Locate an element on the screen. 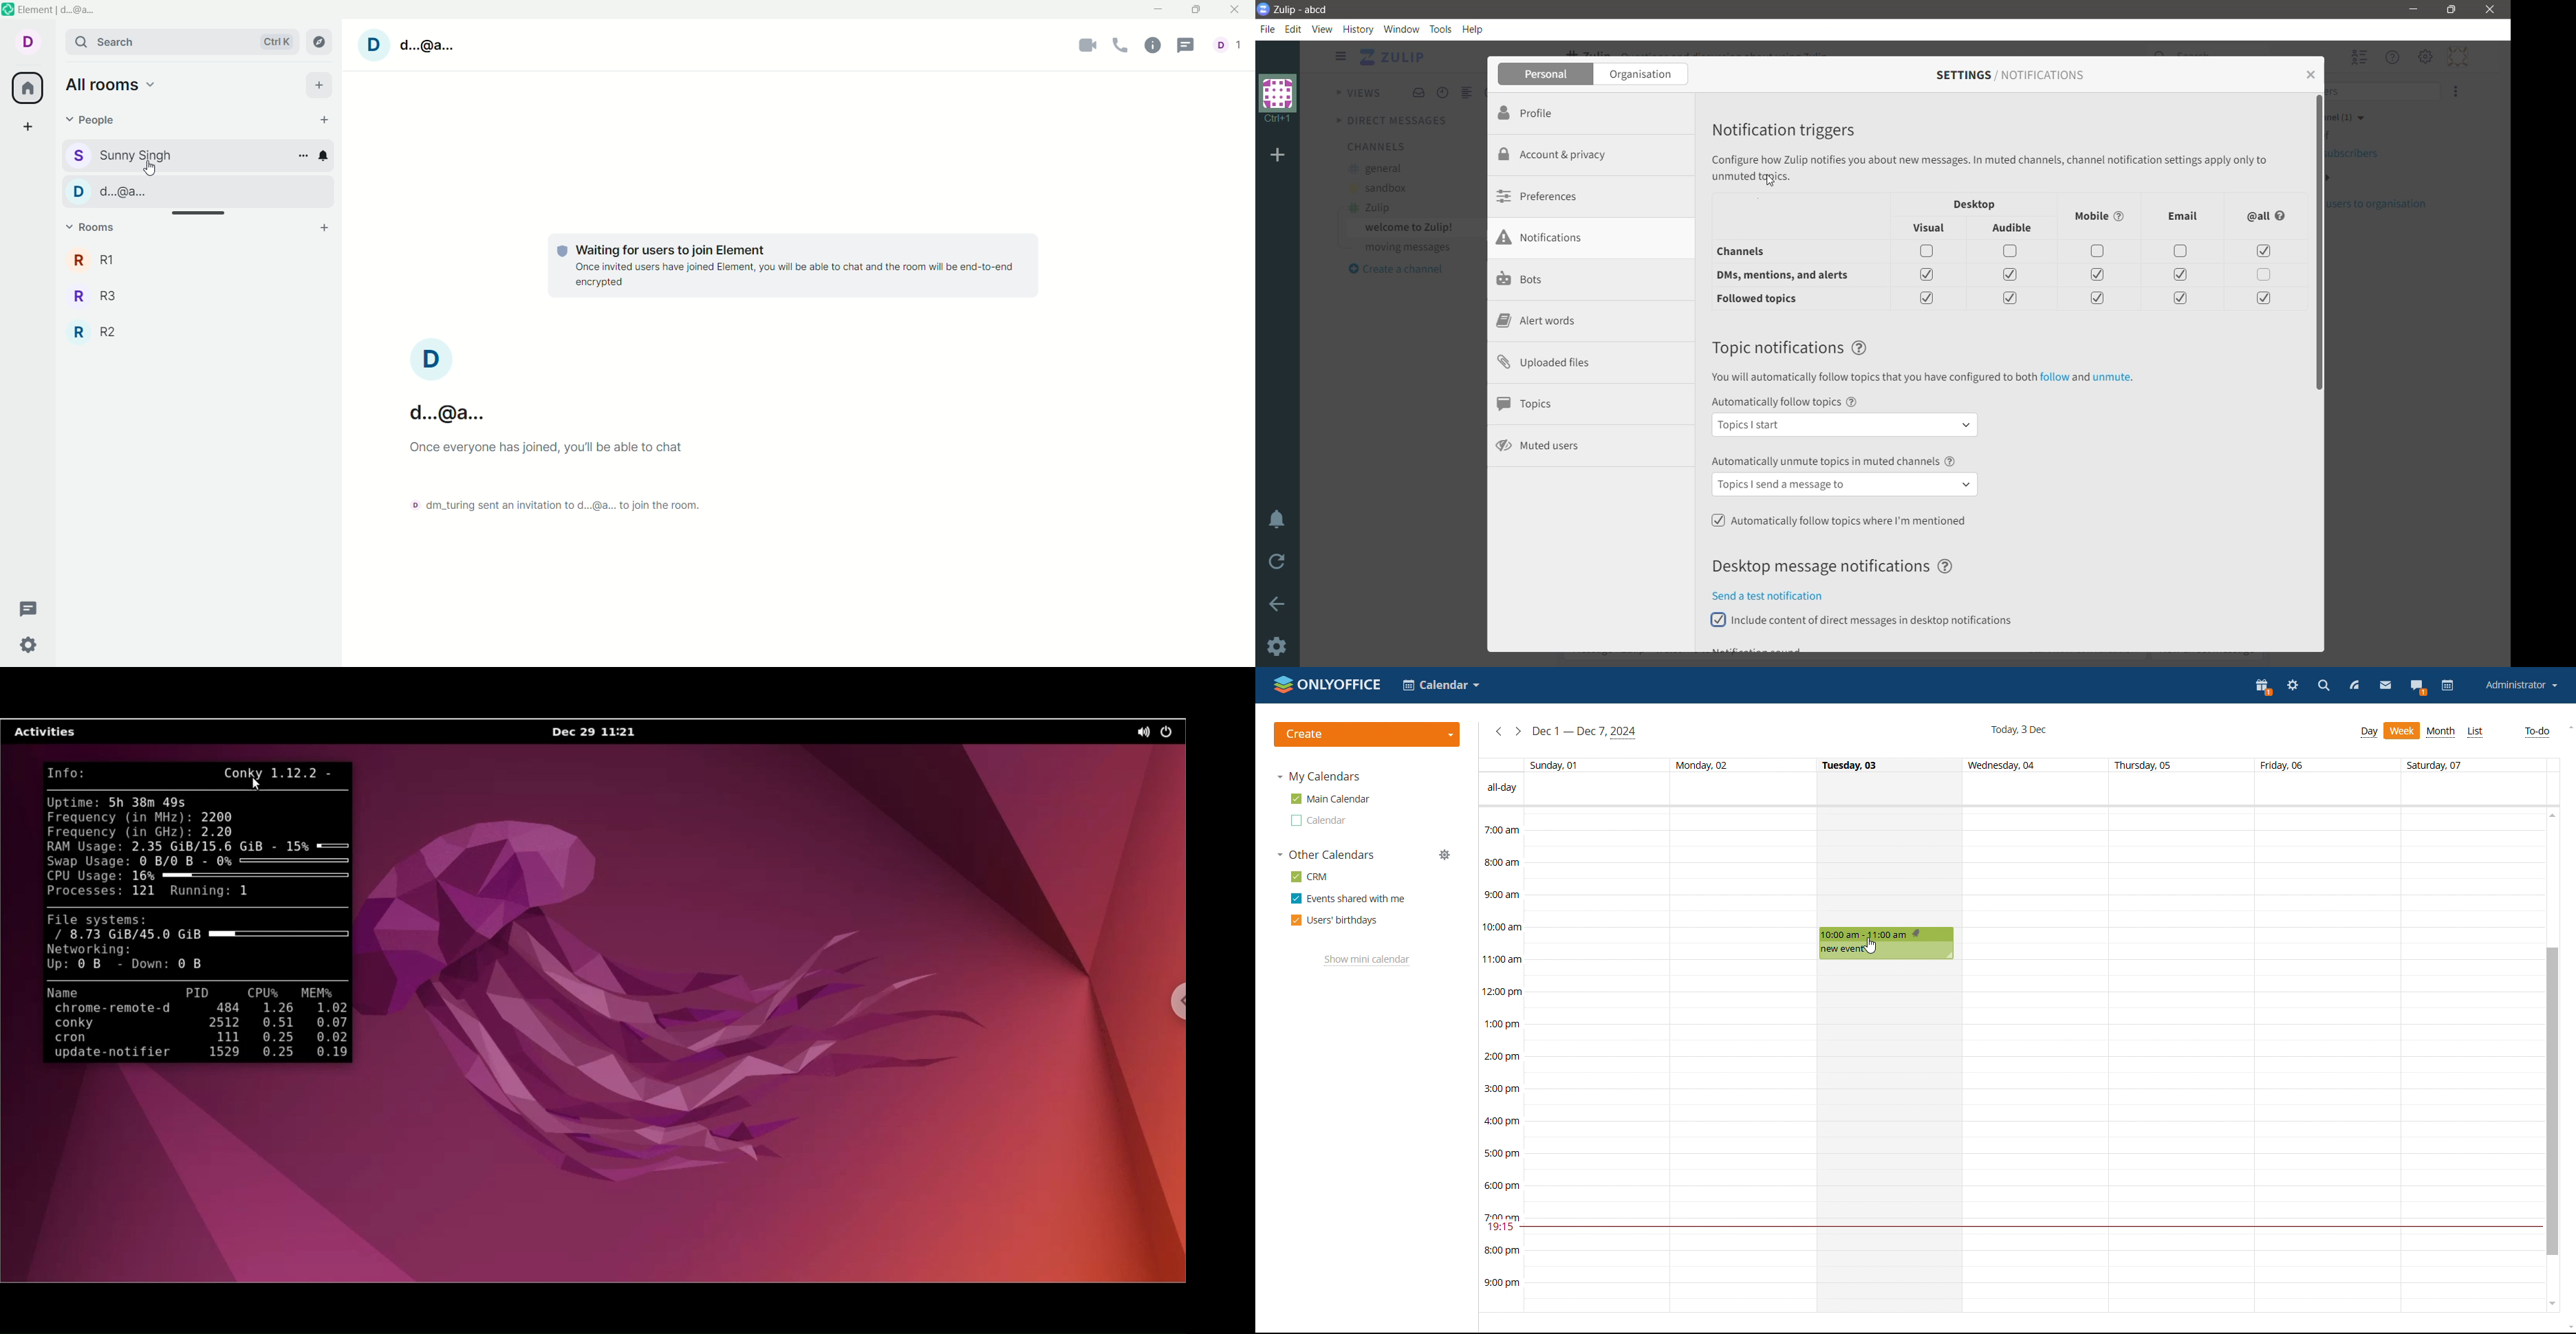 Image resolution: width=2576 pixels, height=1344 pixels. Add organization is located at coordinates (1280, 156).